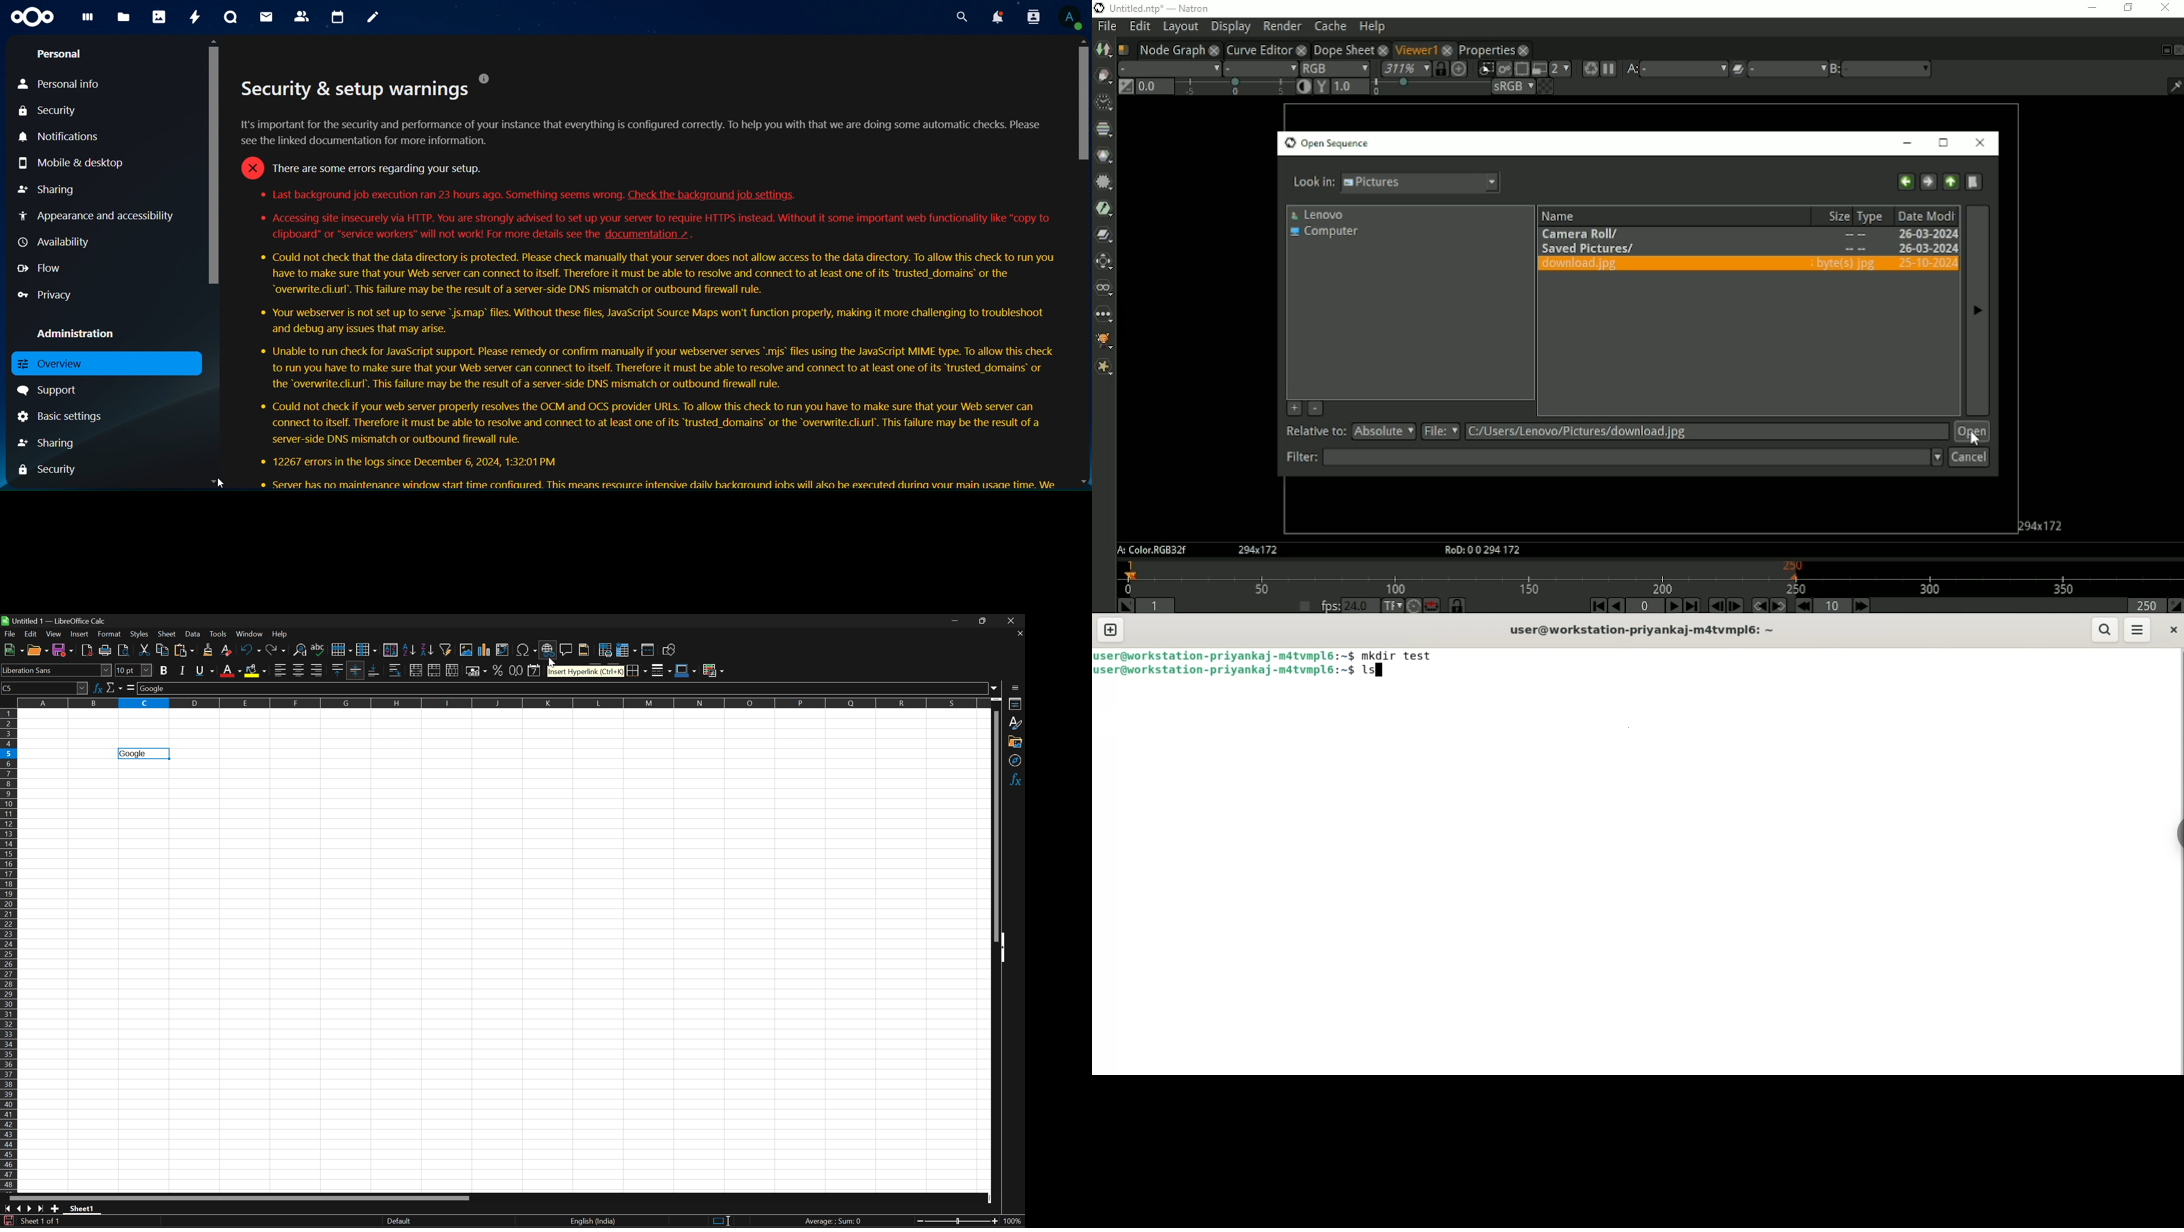 This screenshot has height=1232, width=2184. What do you see at coordinates (8, 1222) in the screenshot?
I see `The document has been modified. Click to save the document.` at bounding box center [8, 1222].